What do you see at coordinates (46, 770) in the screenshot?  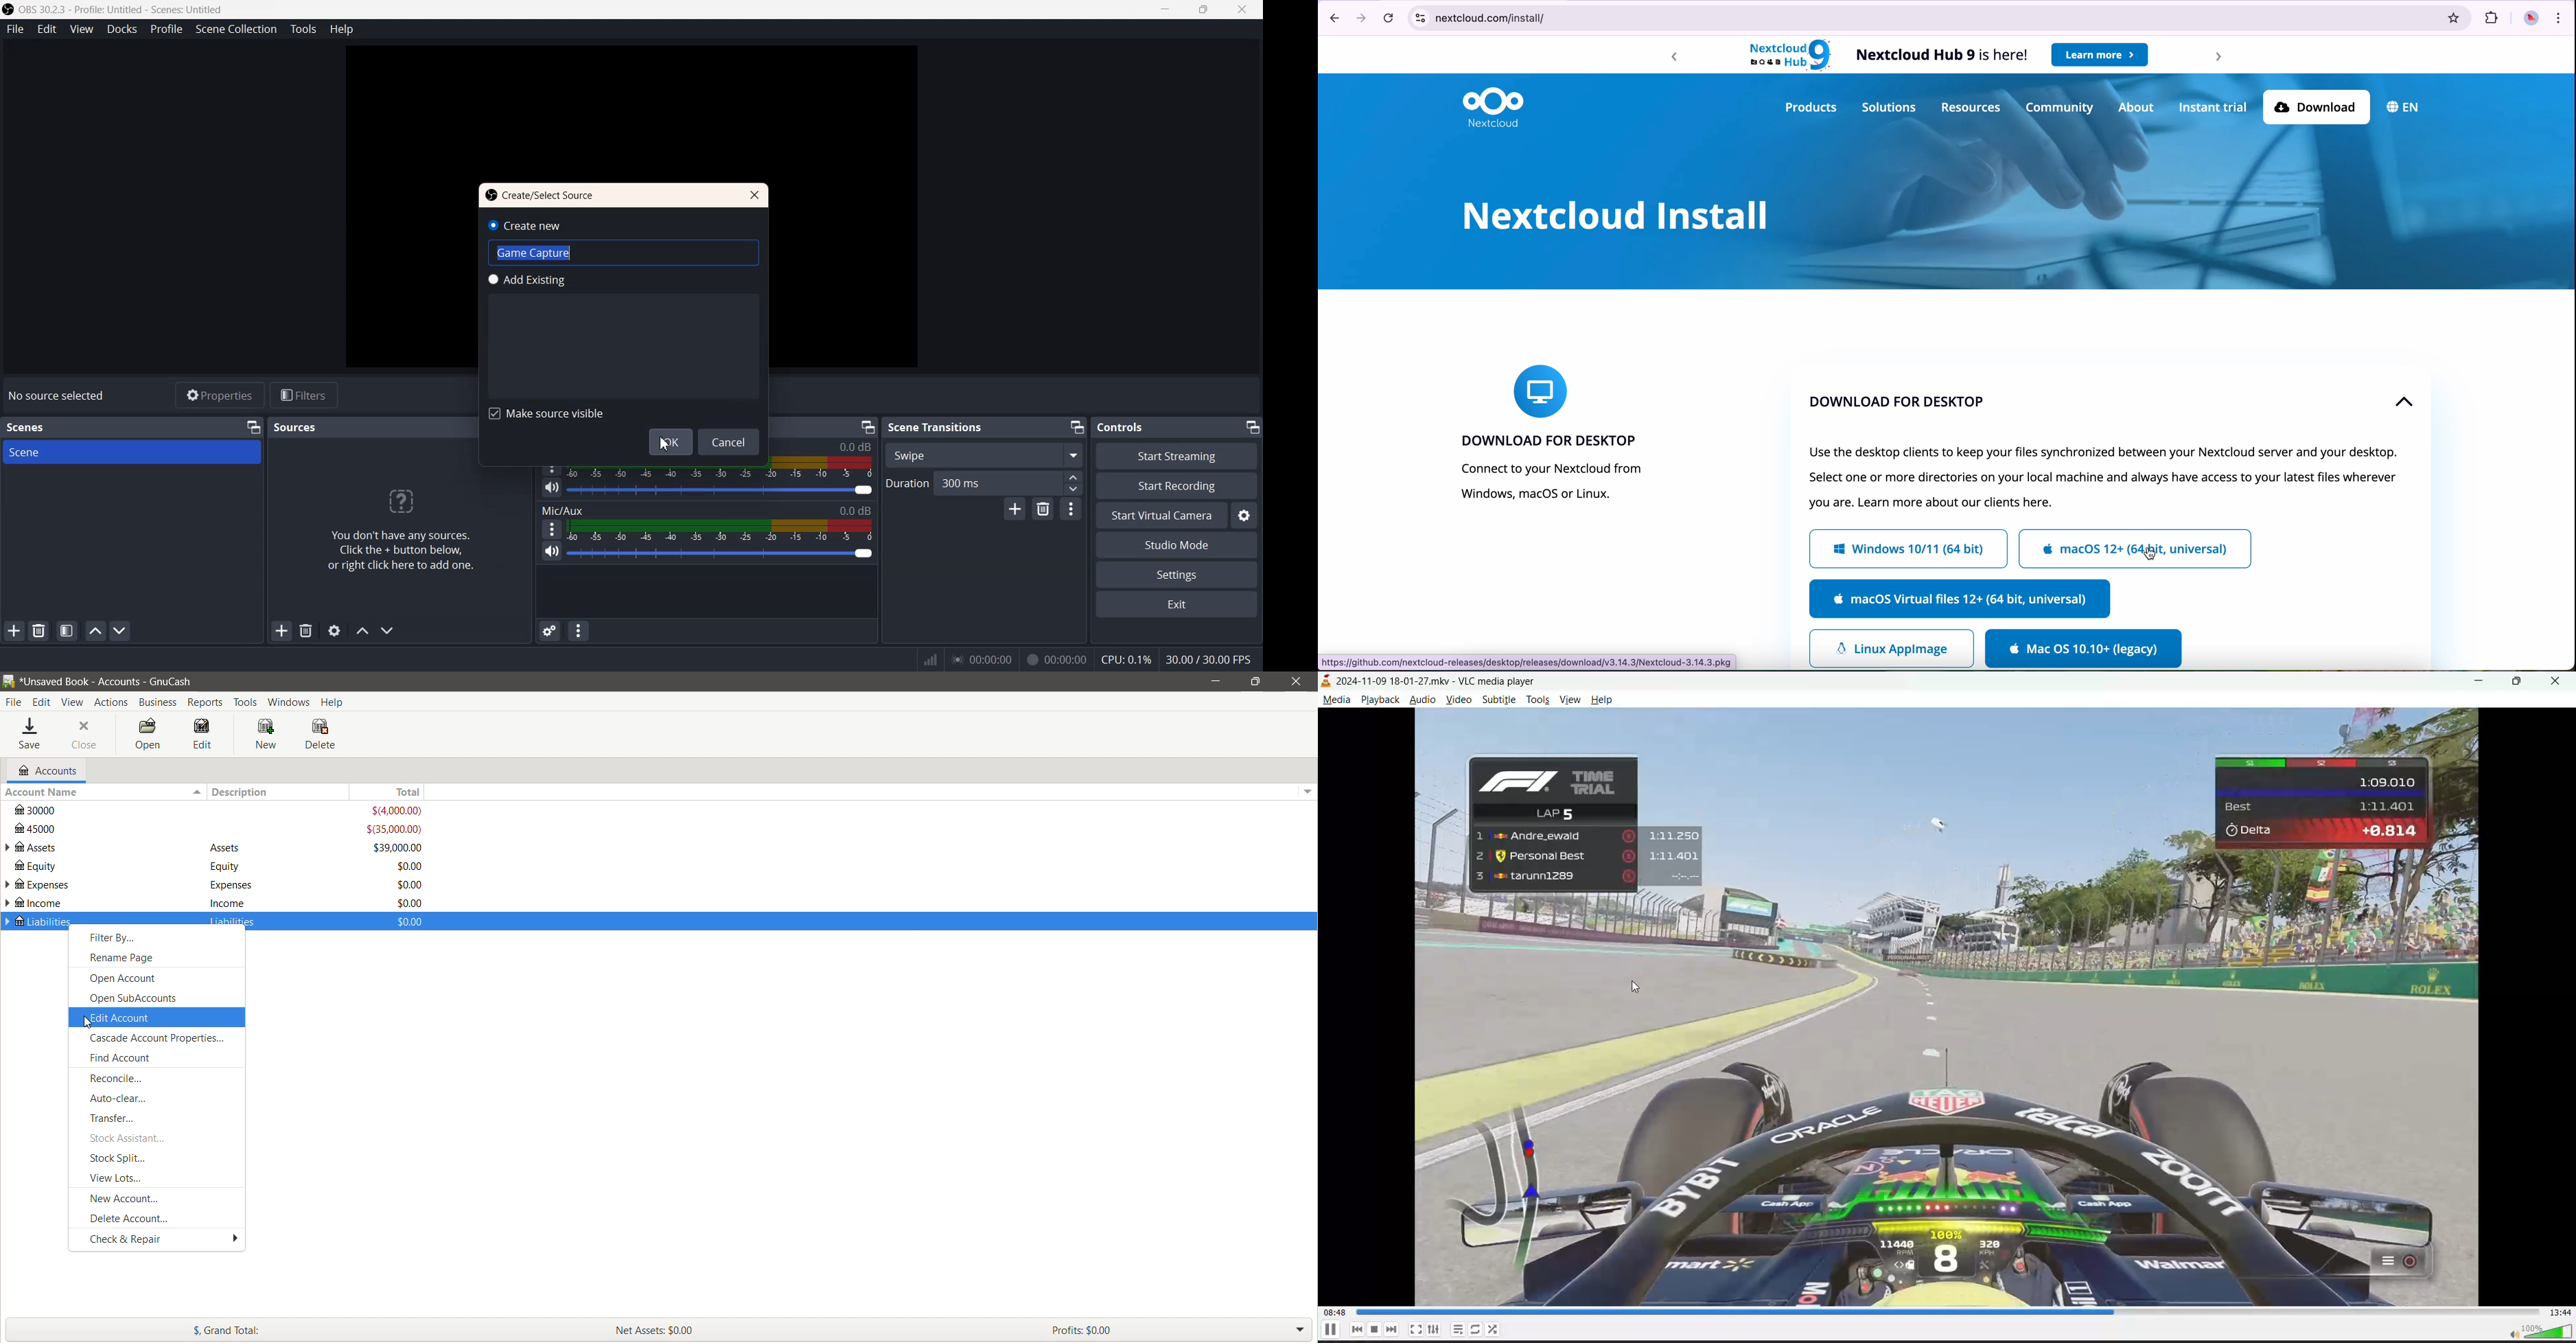 I see `Accounts` at bounding box center [46, 770].